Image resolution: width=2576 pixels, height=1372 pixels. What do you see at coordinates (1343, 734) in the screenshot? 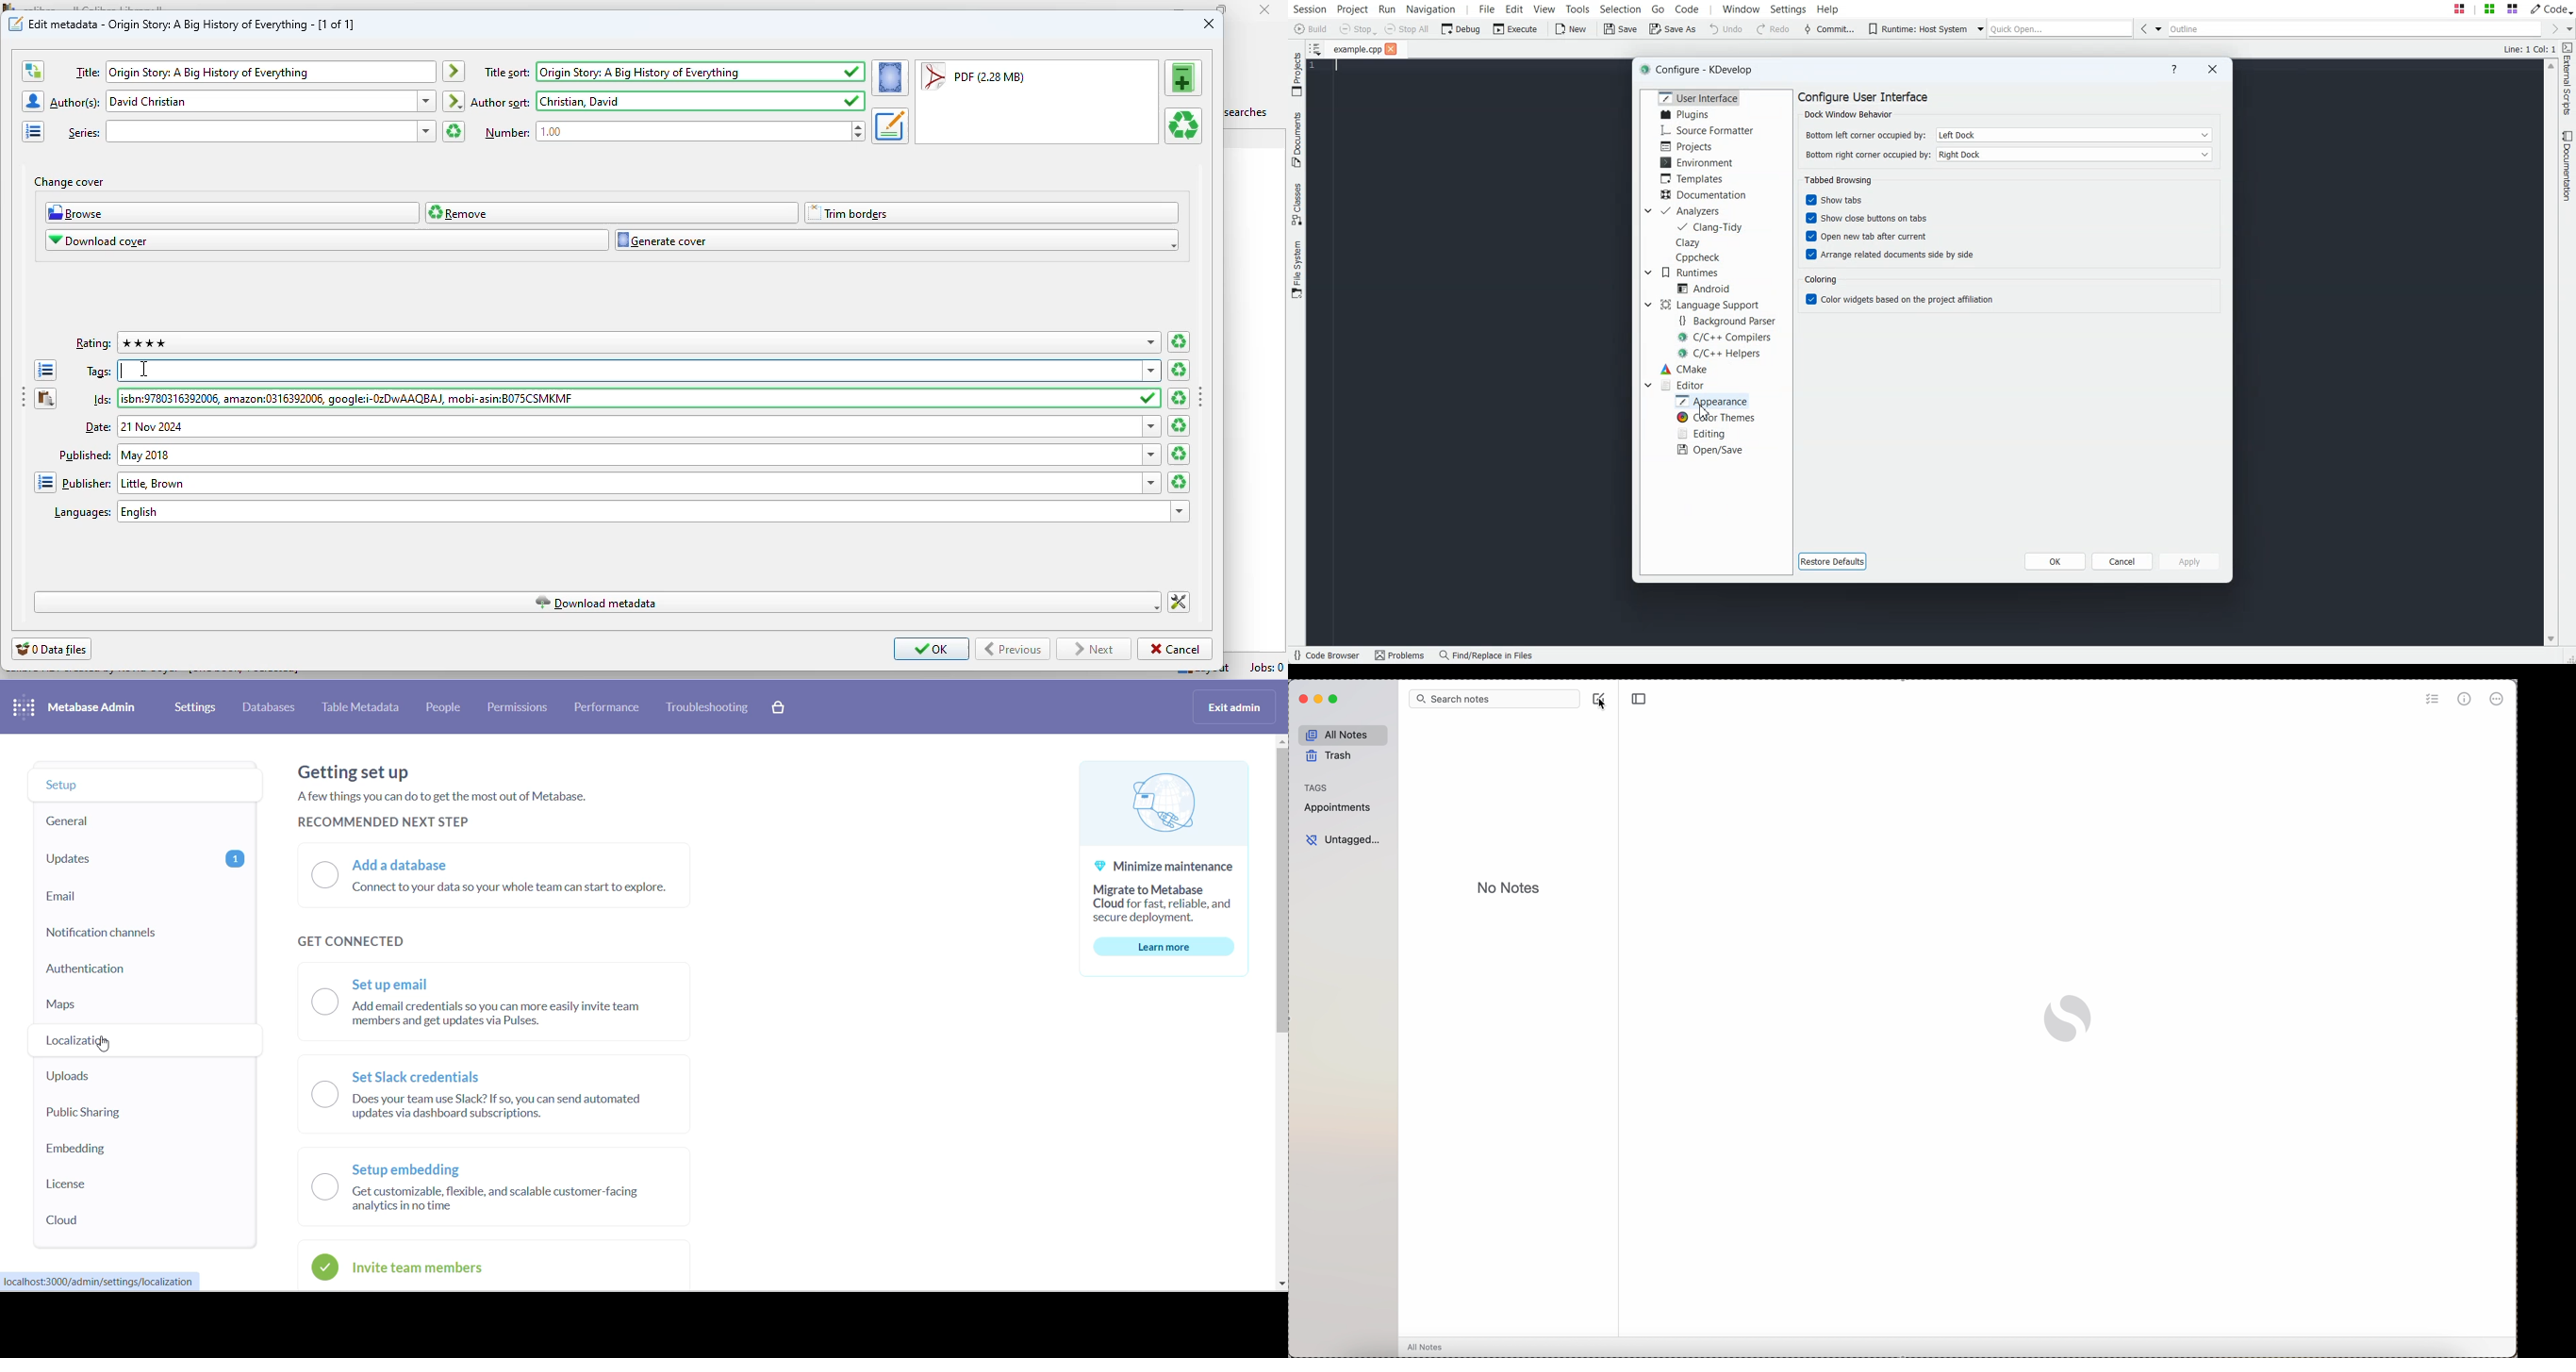
I see `all notes` at bounding box center [1343, 734].